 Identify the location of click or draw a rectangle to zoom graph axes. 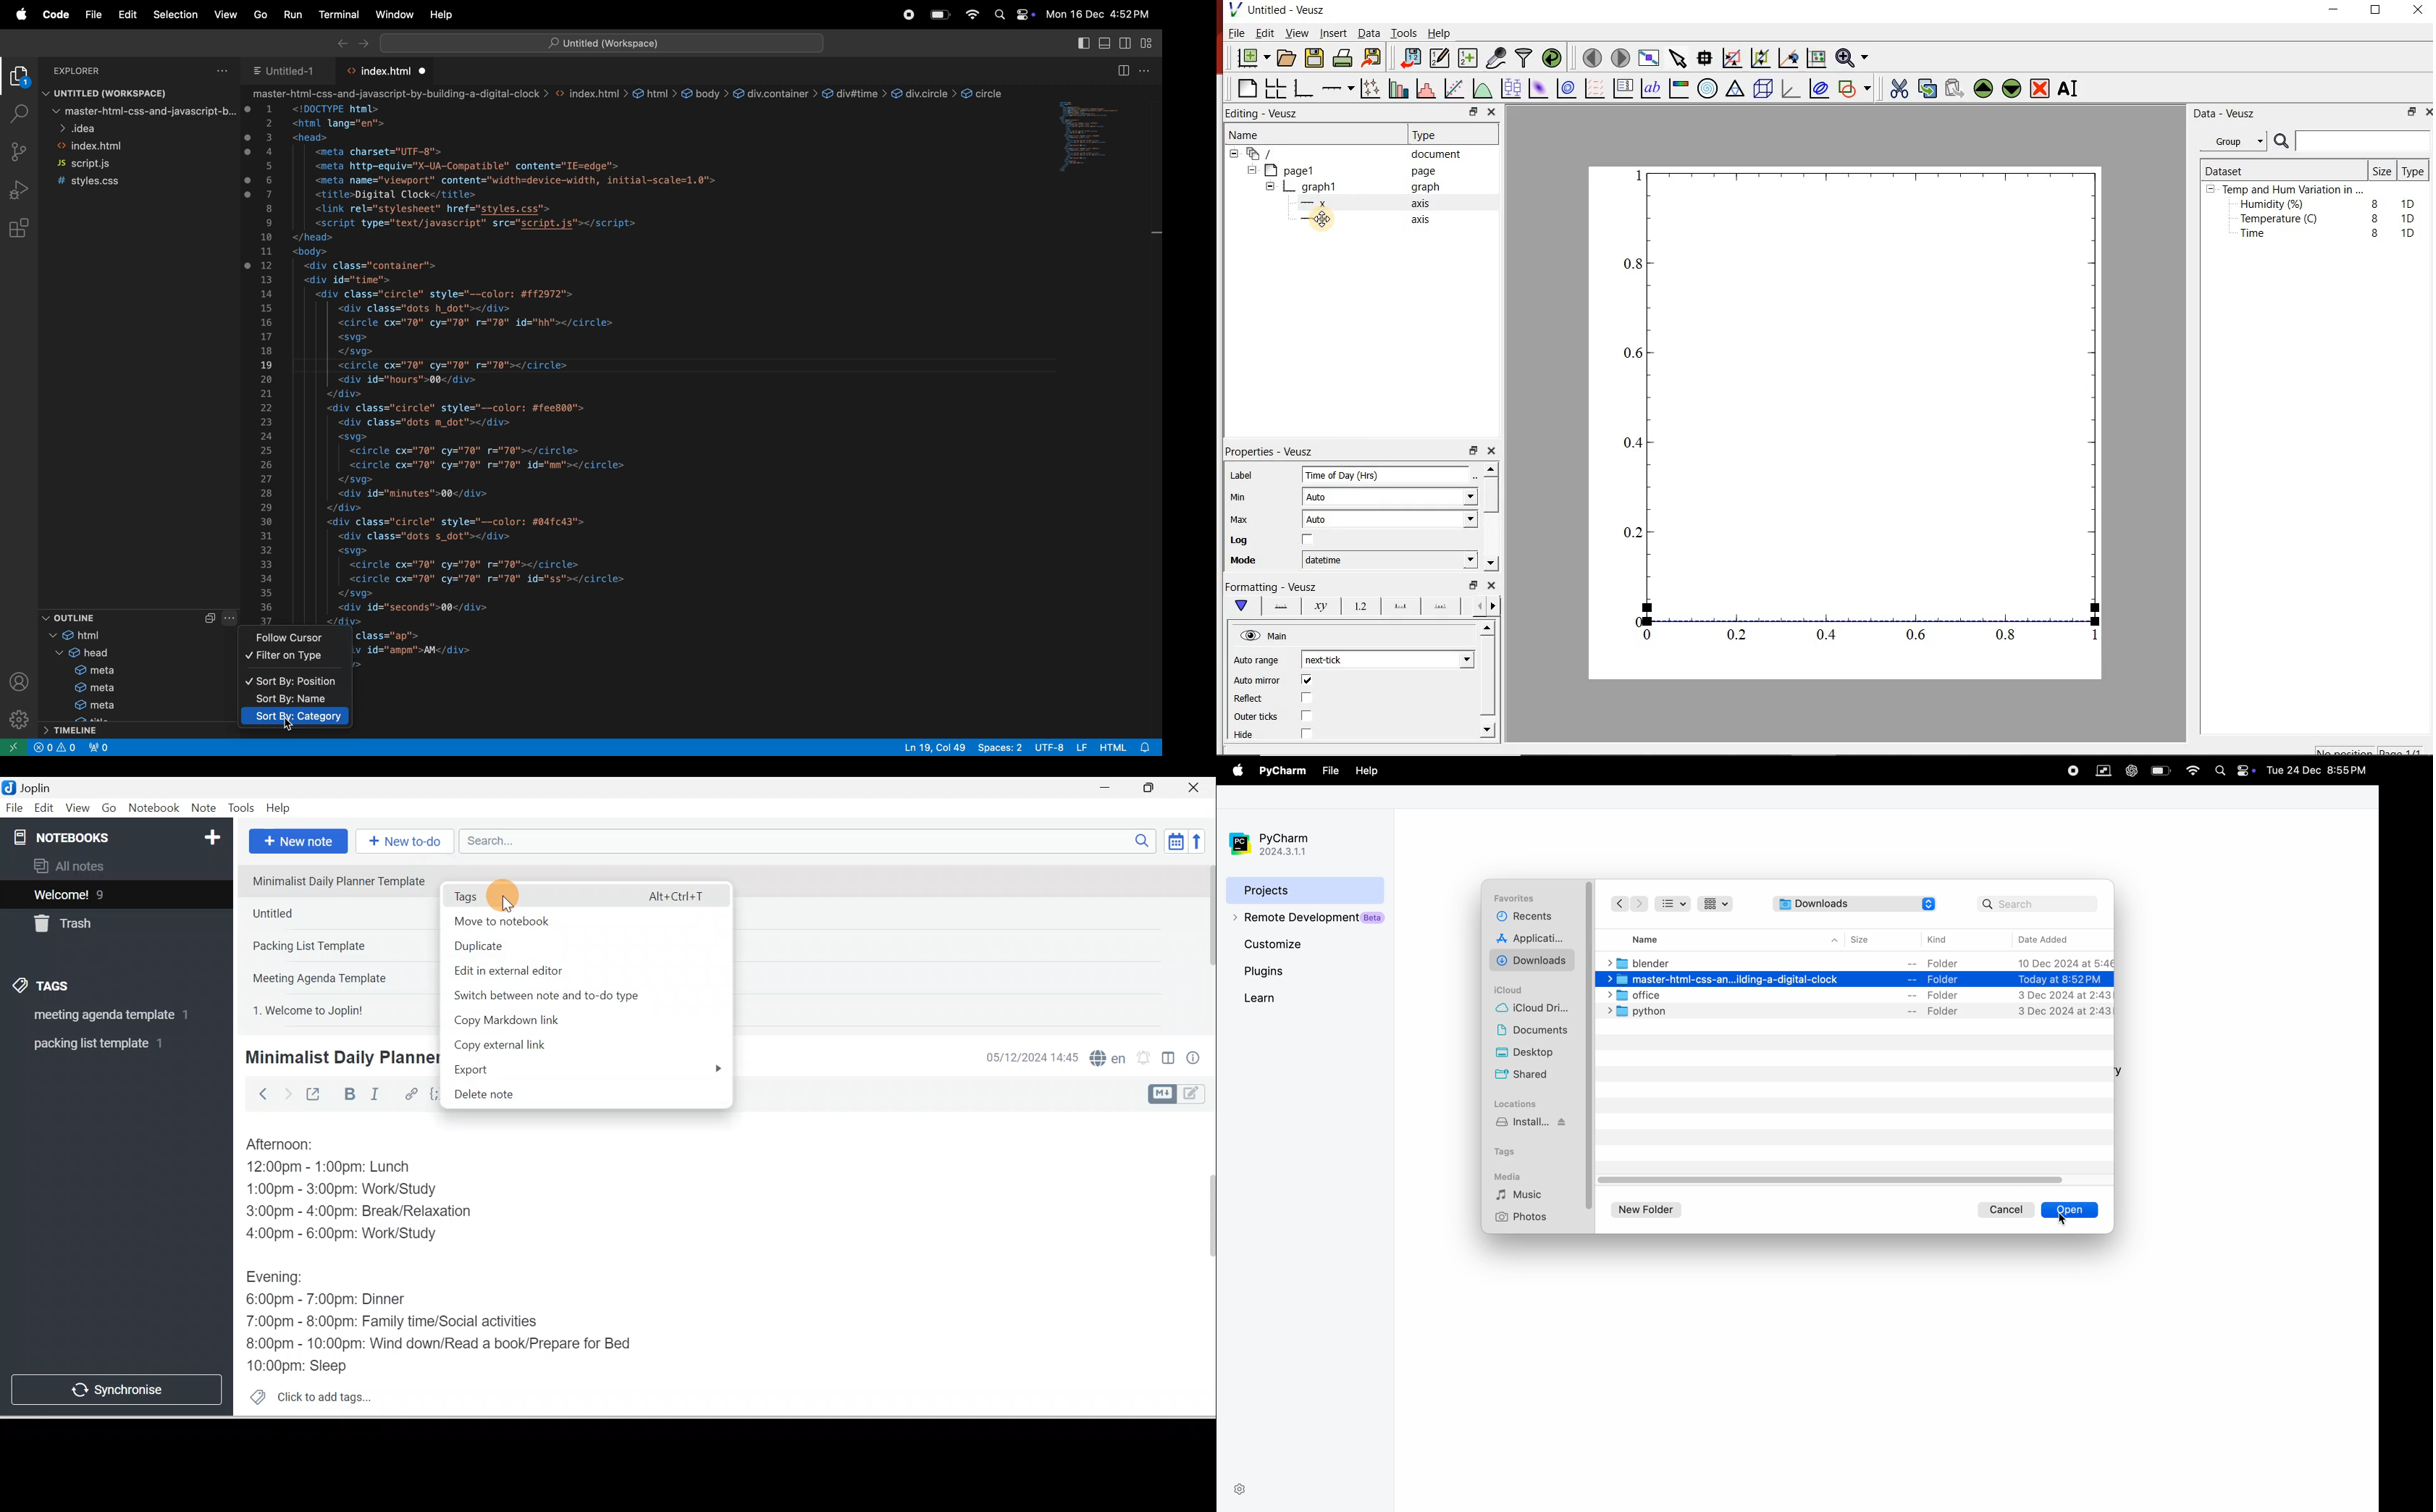
(1734, 59).